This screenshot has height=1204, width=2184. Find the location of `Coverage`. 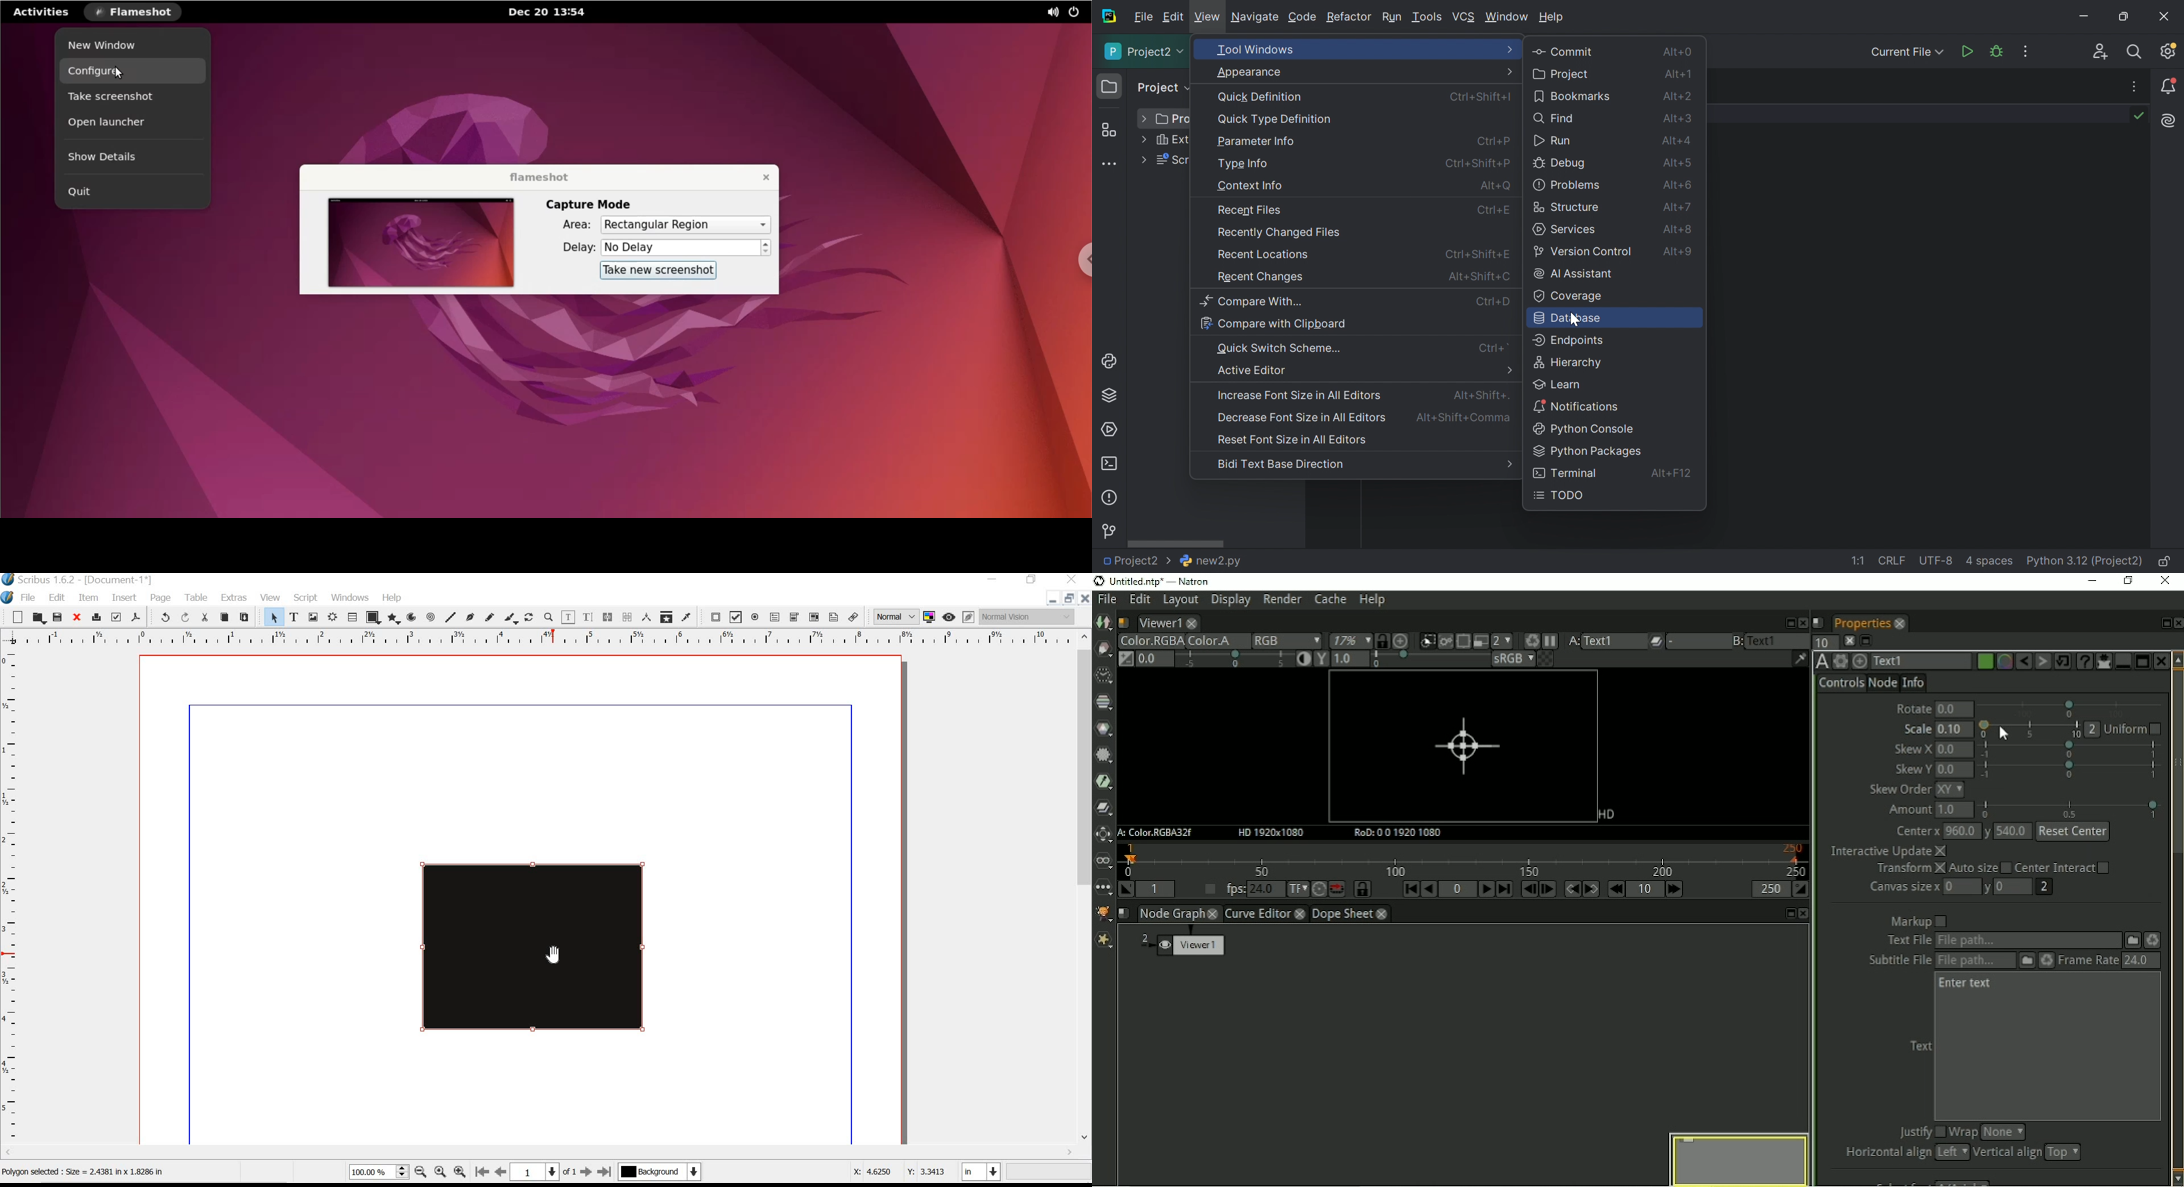

Coverage is located at coordinates (1567, 297).